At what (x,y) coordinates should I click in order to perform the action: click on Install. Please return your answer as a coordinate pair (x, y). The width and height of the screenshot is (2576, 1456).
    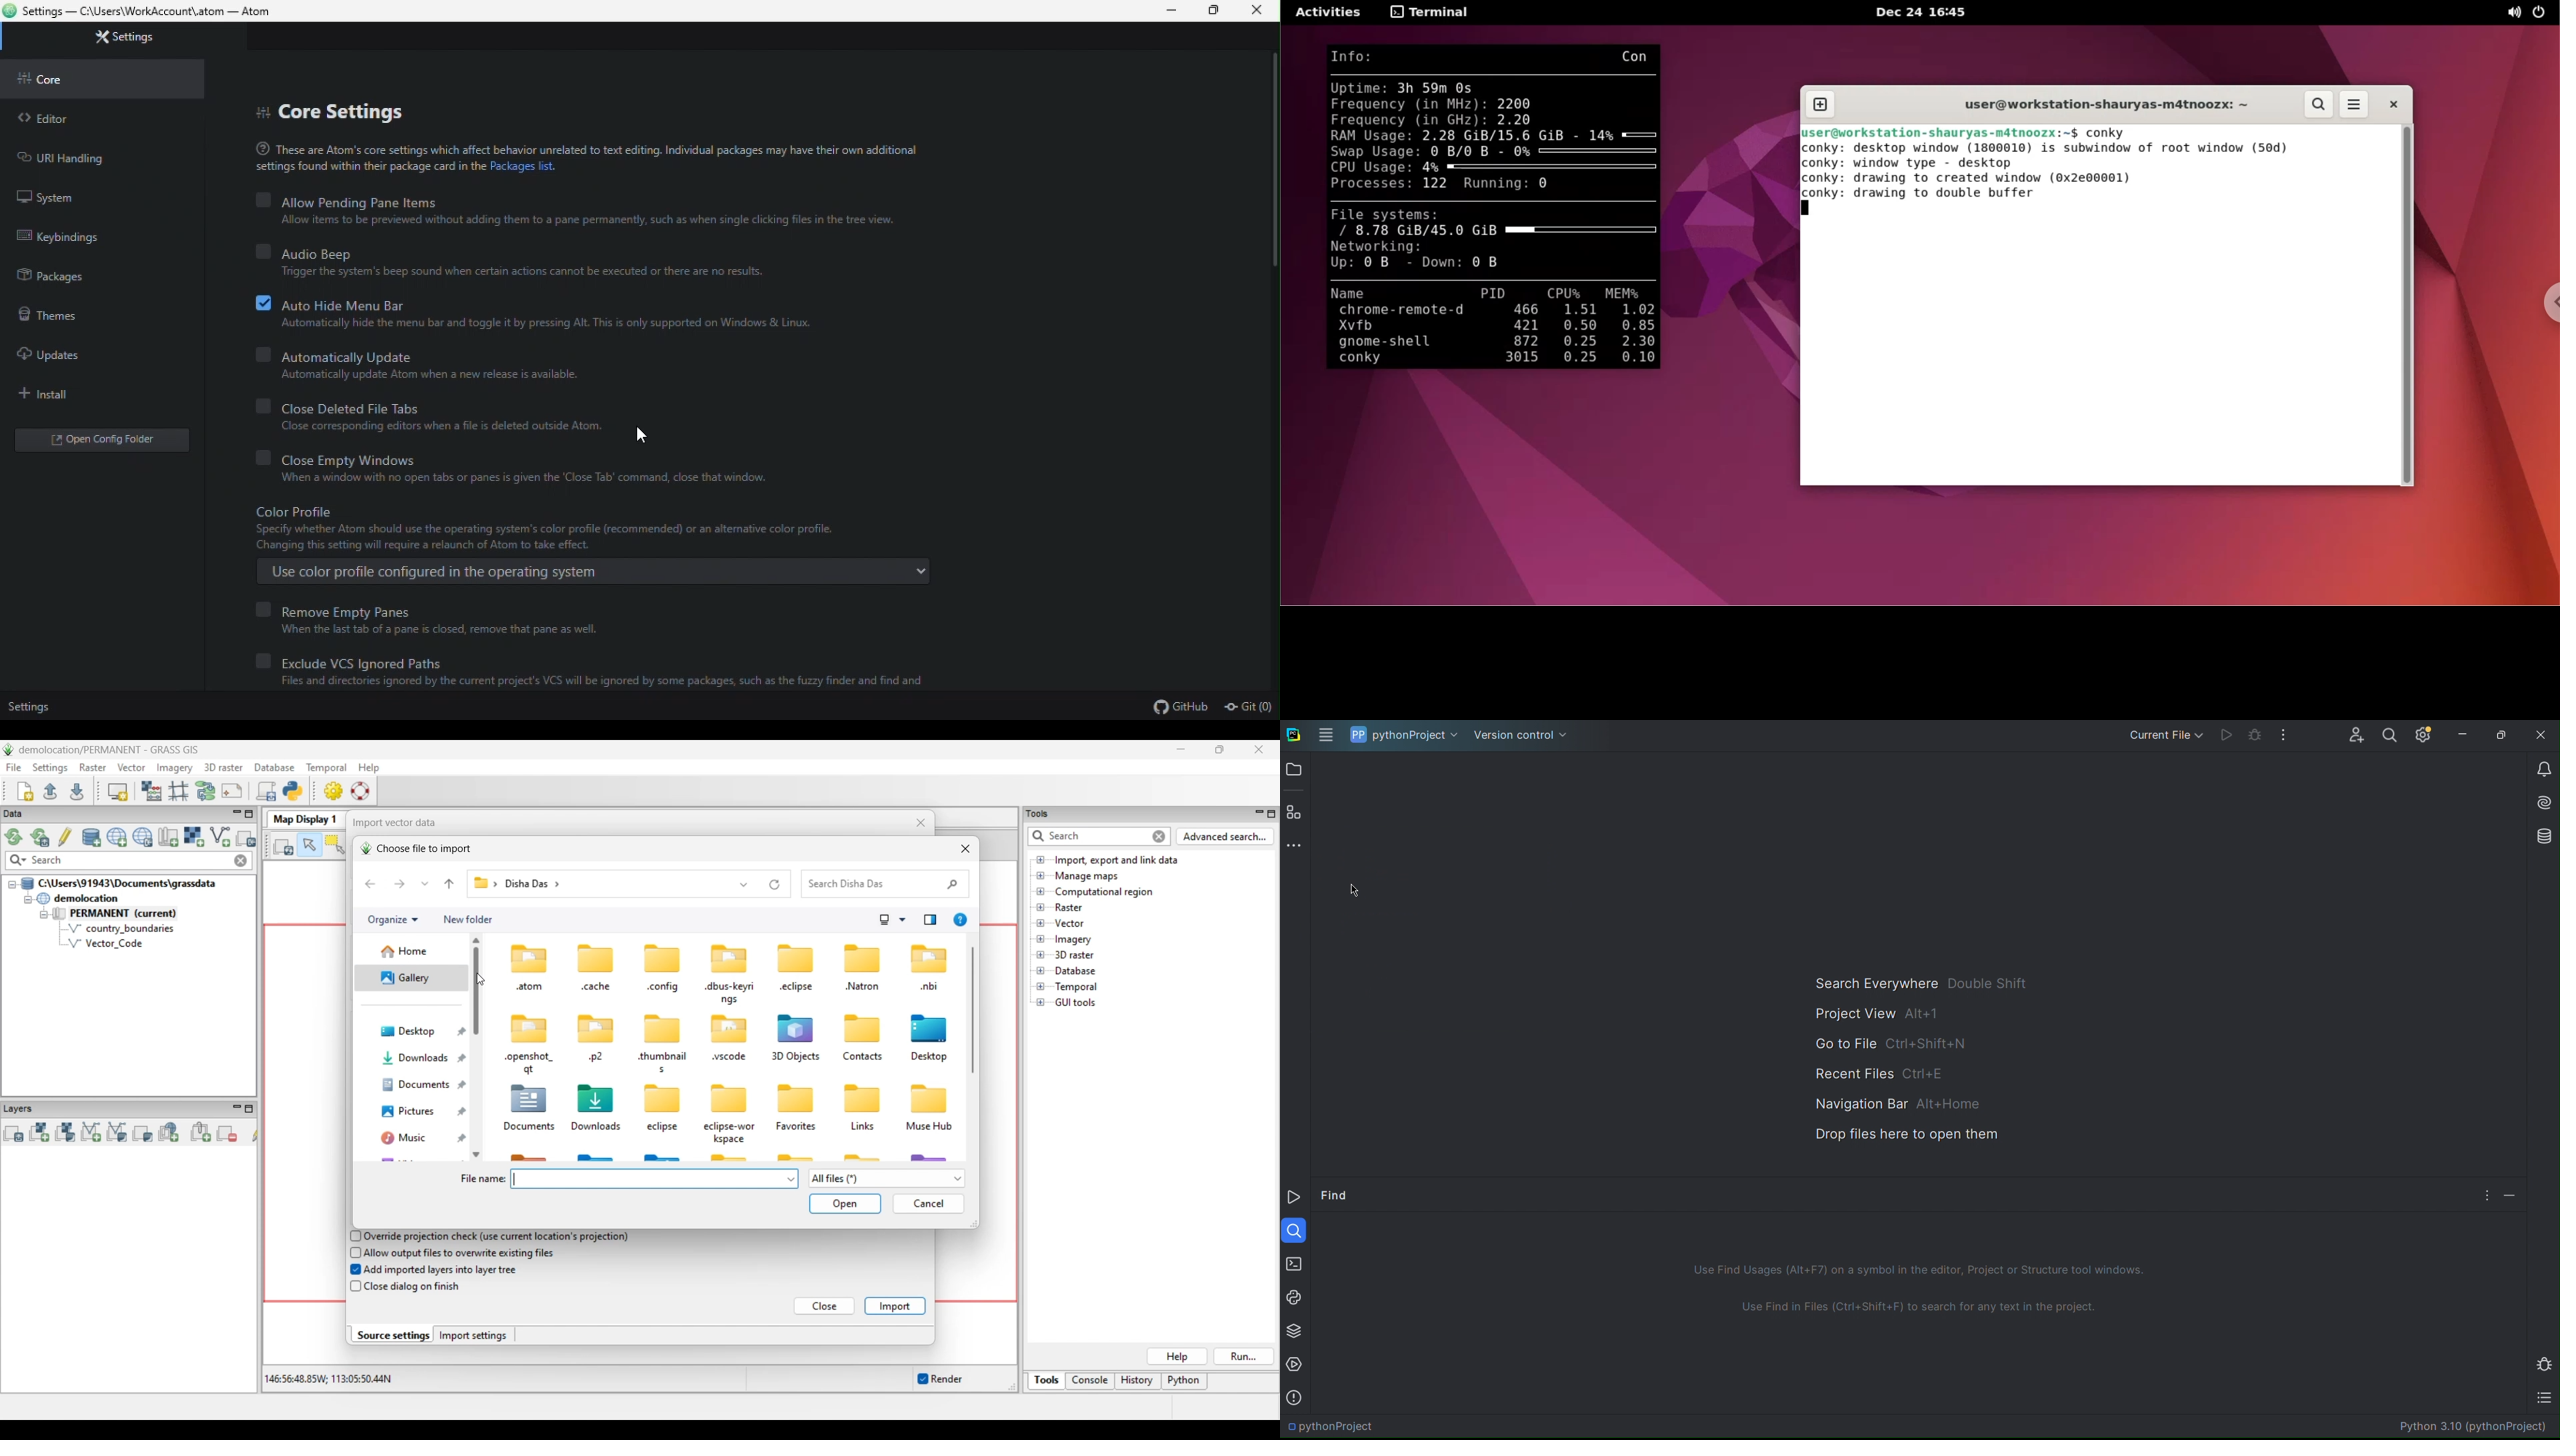
    Looking at the image, I should click on (53, 394).